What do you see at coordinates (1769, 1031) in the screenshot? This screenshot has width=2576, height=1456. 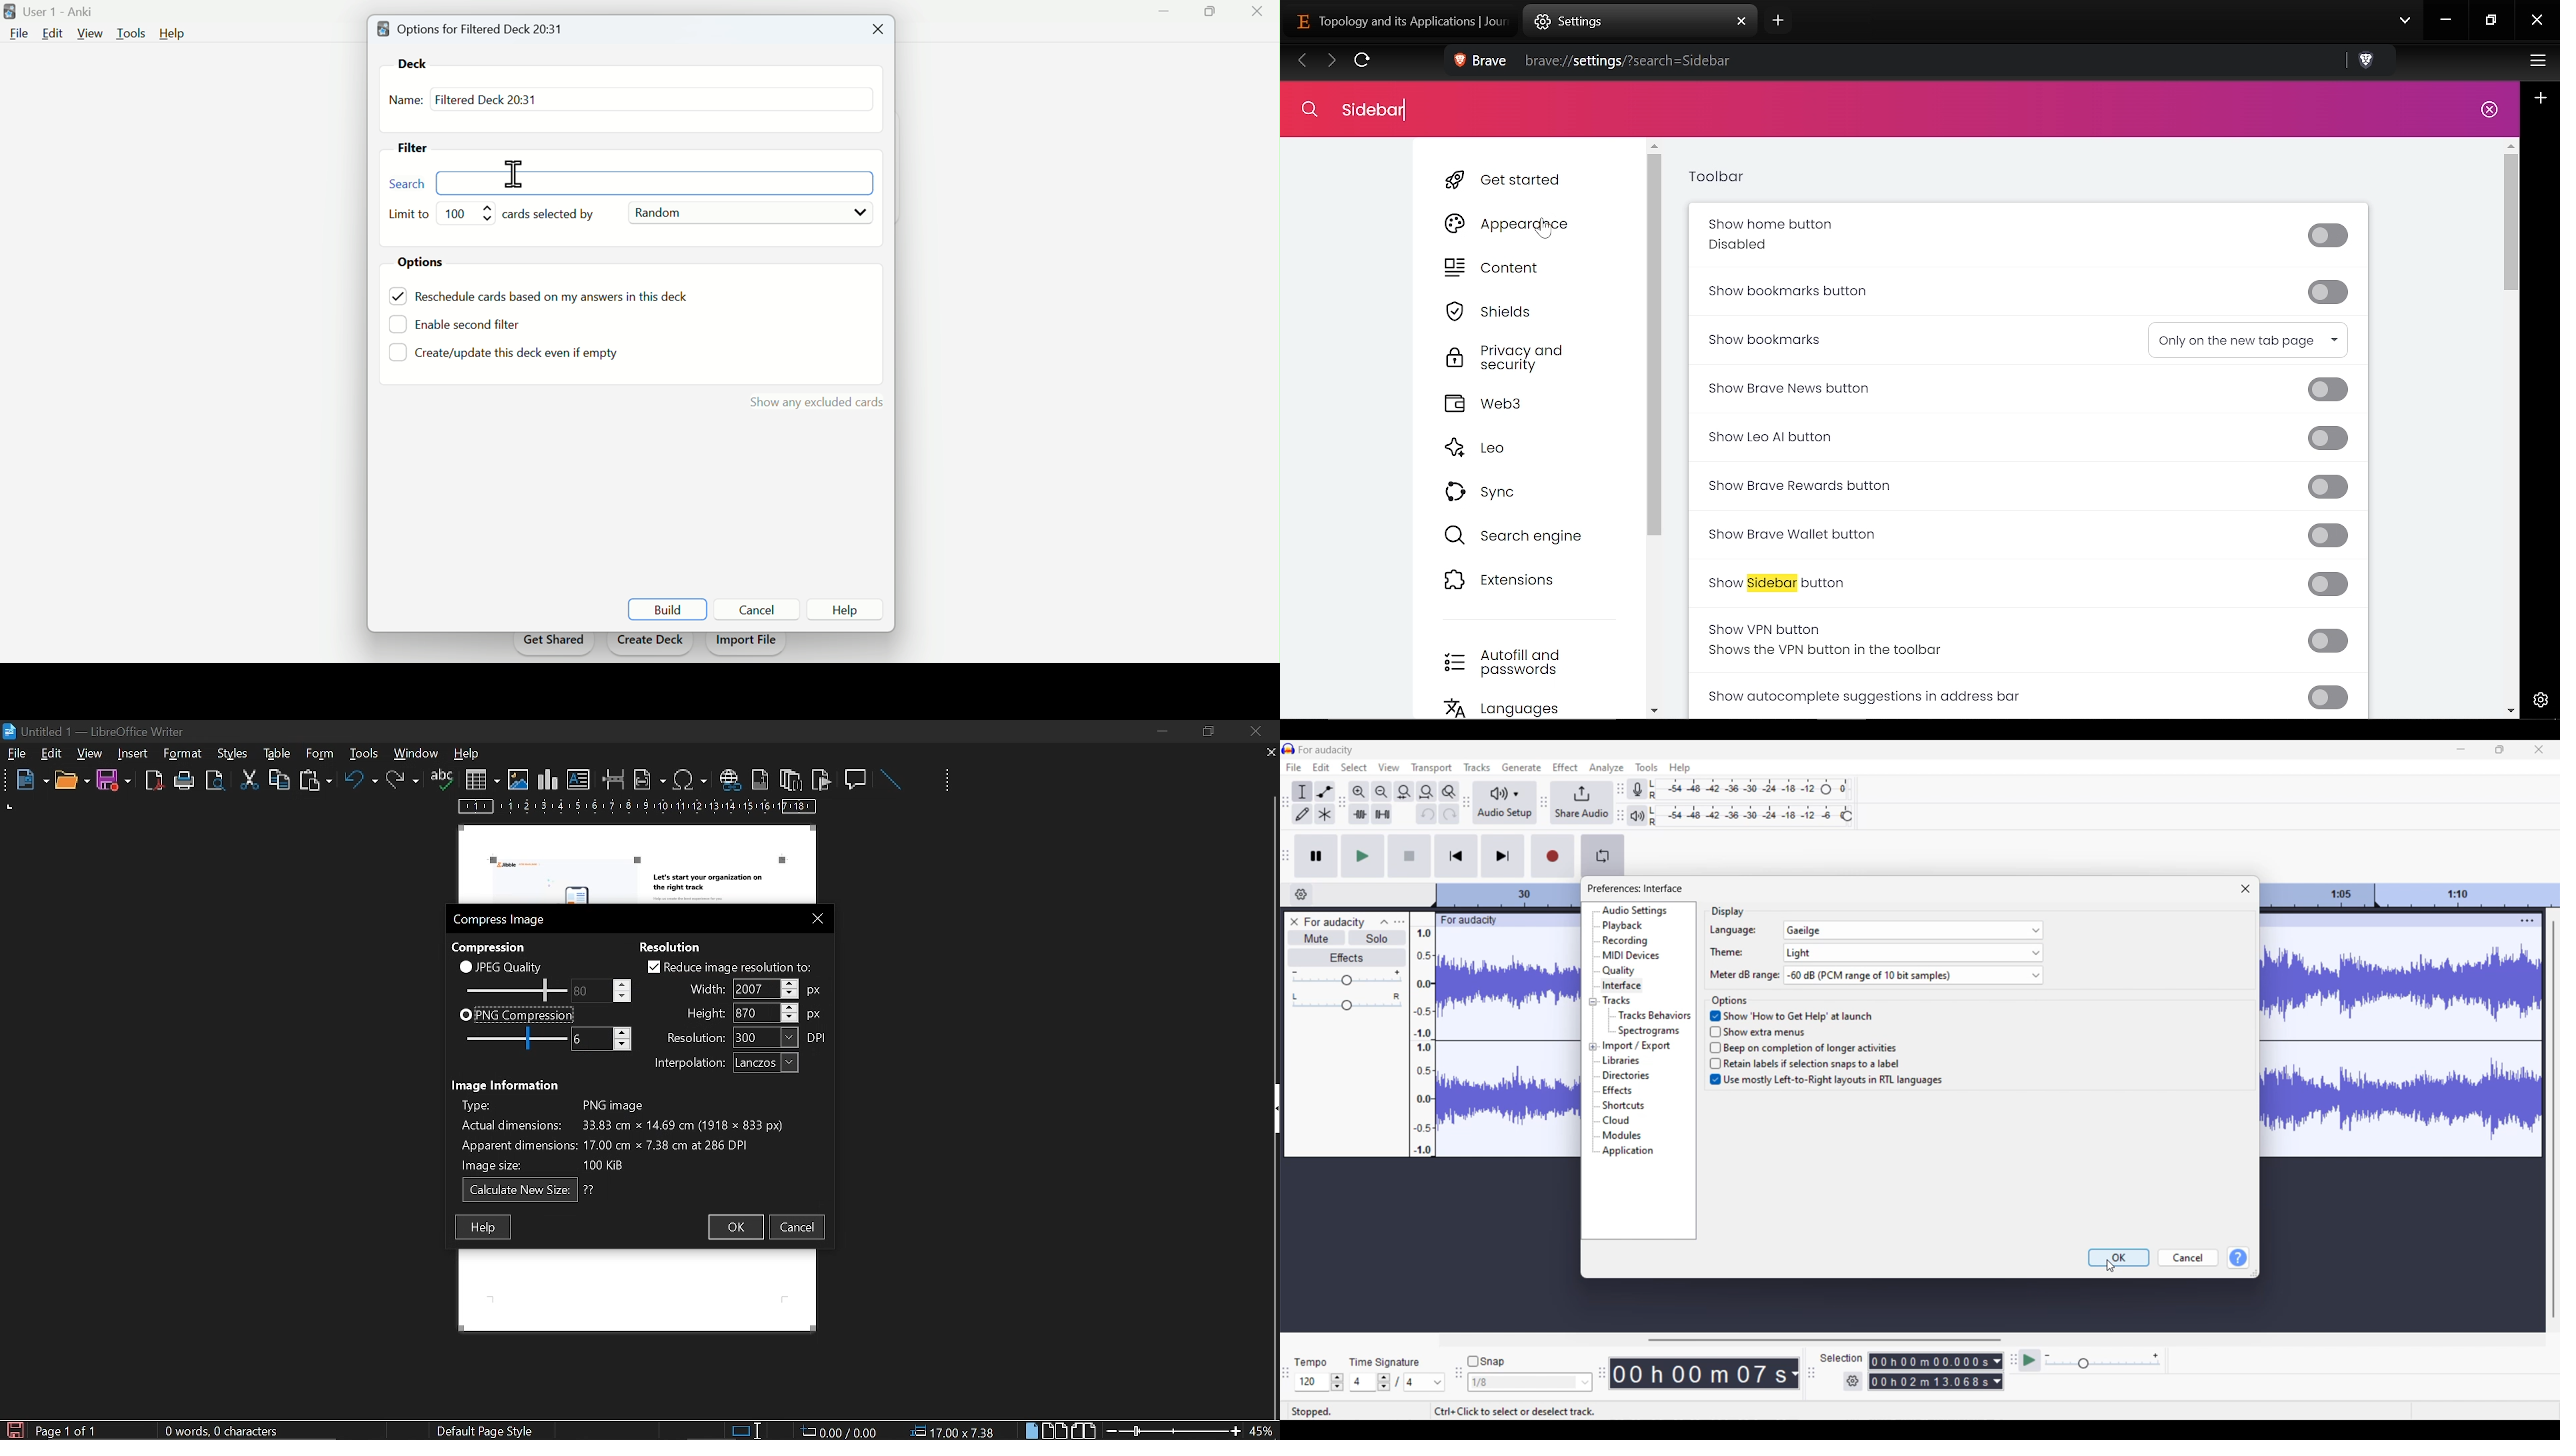 I see `Show extra menus` at bounding box center [1769, 1031].